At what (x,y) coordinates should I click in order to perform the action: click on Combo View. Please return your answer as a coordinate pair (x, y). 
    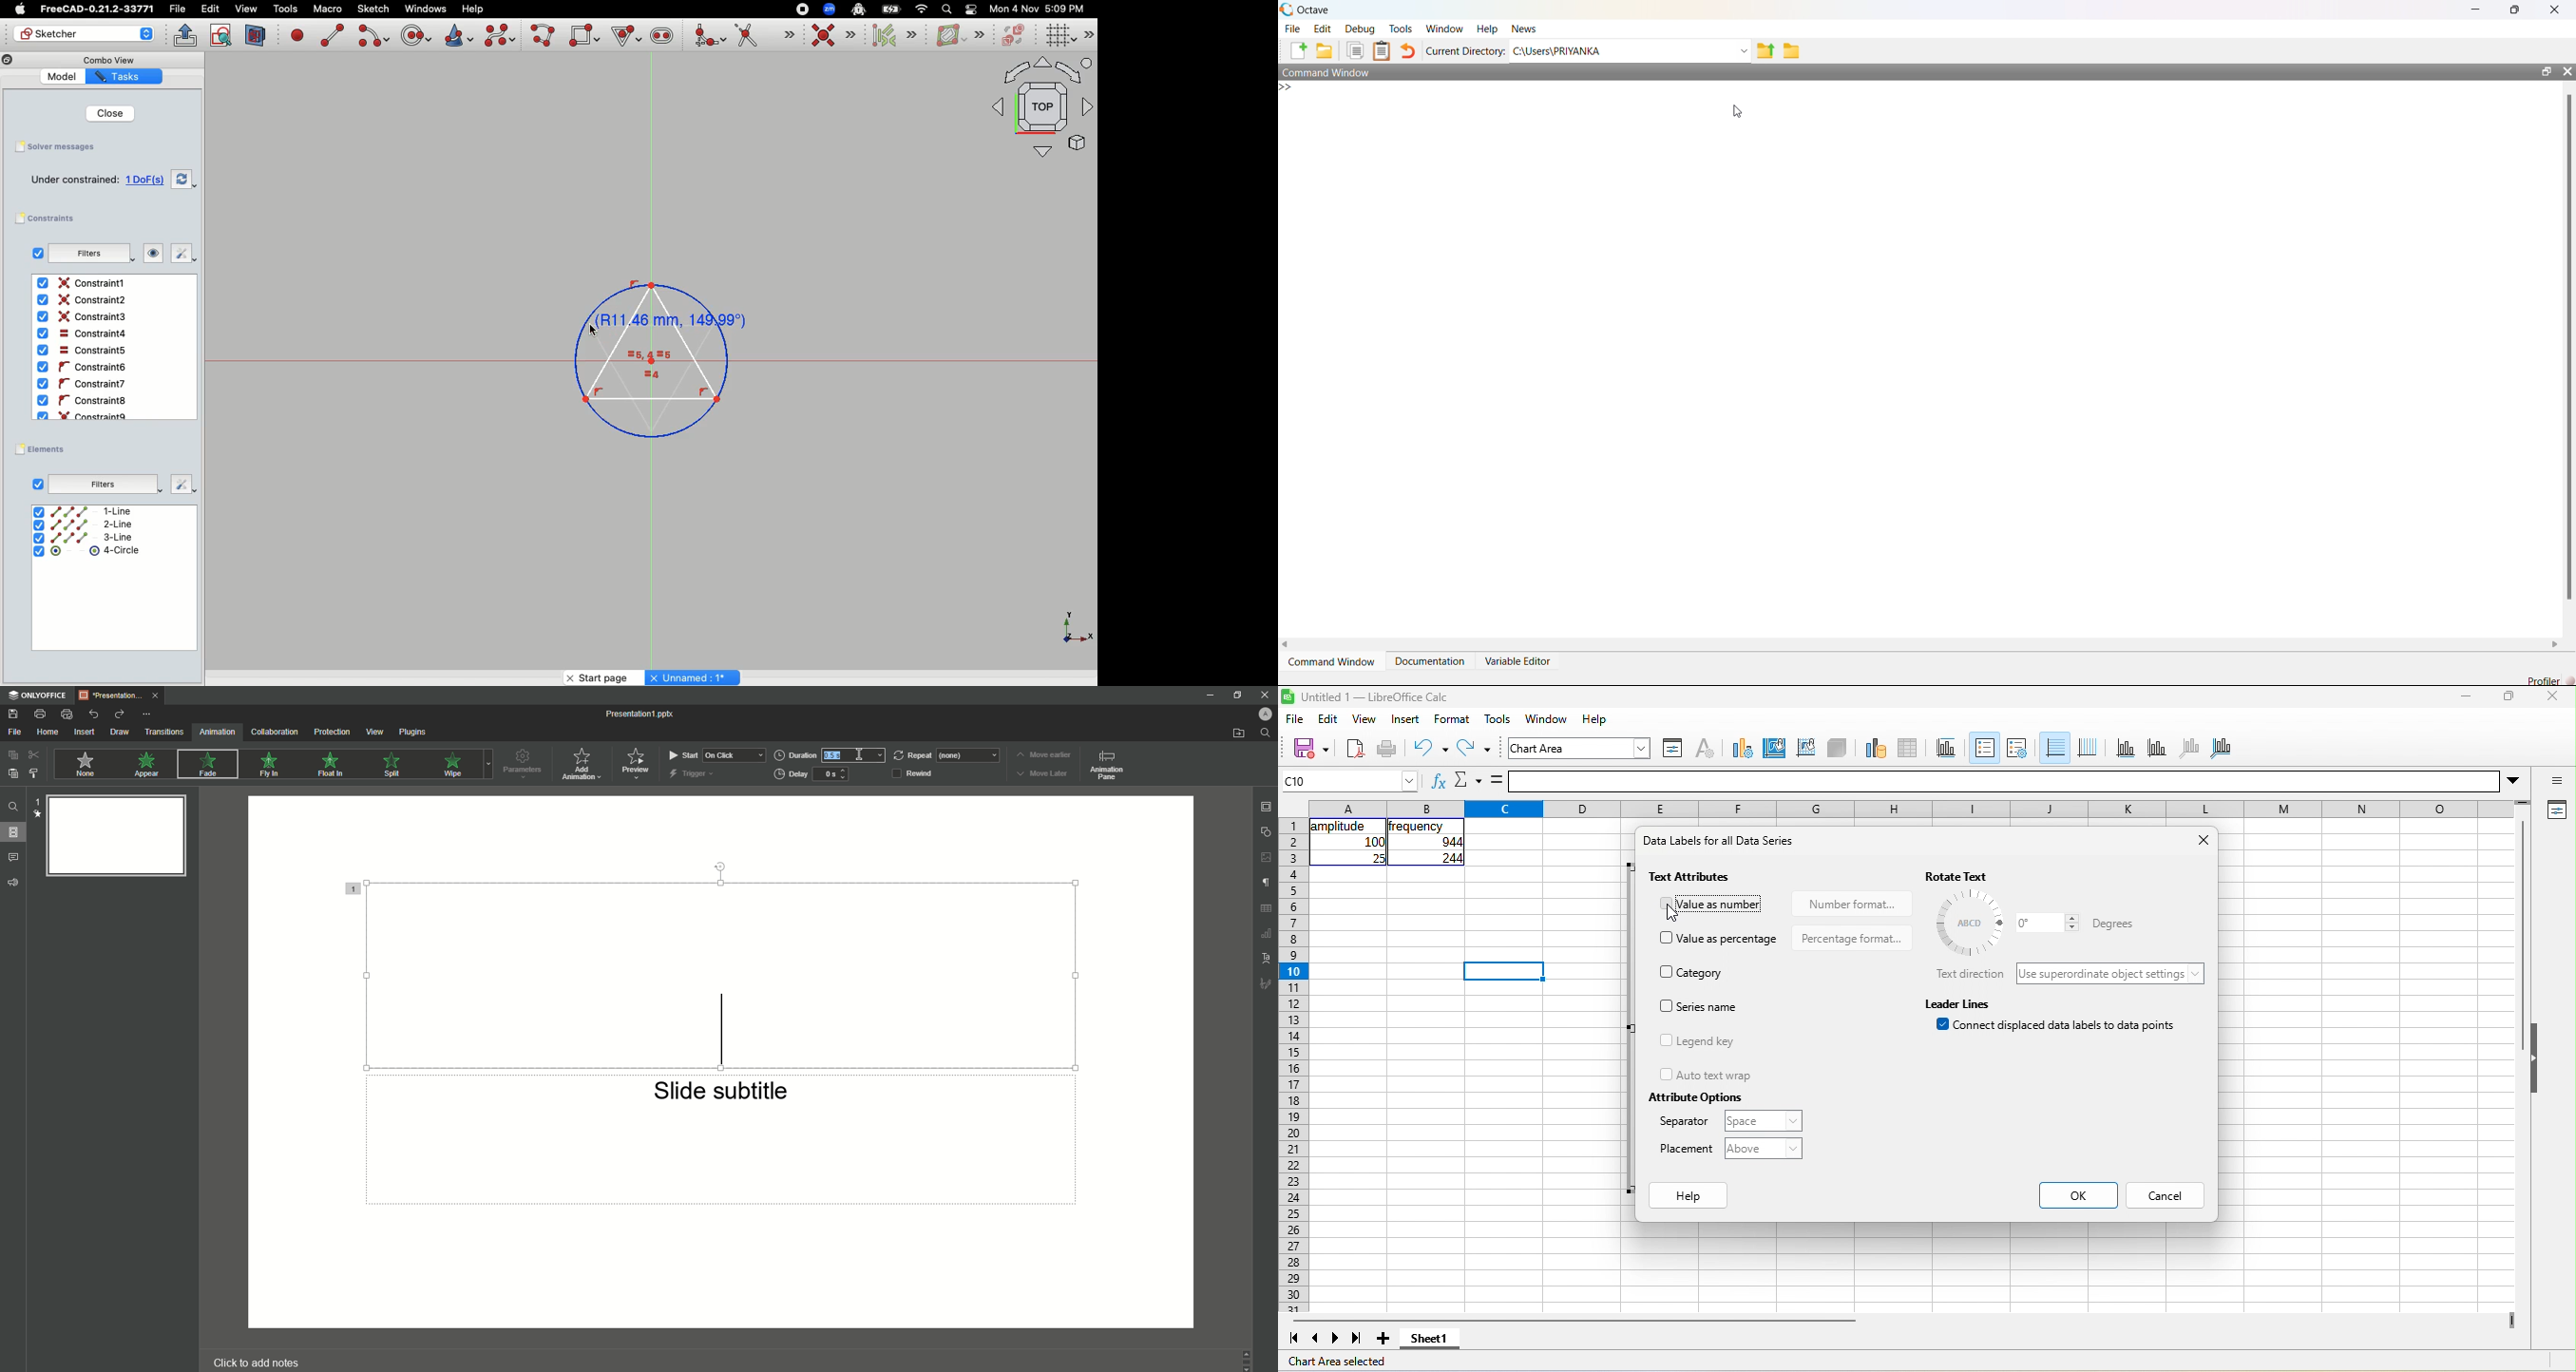
    Looking at the image, I should click on (108, 59).